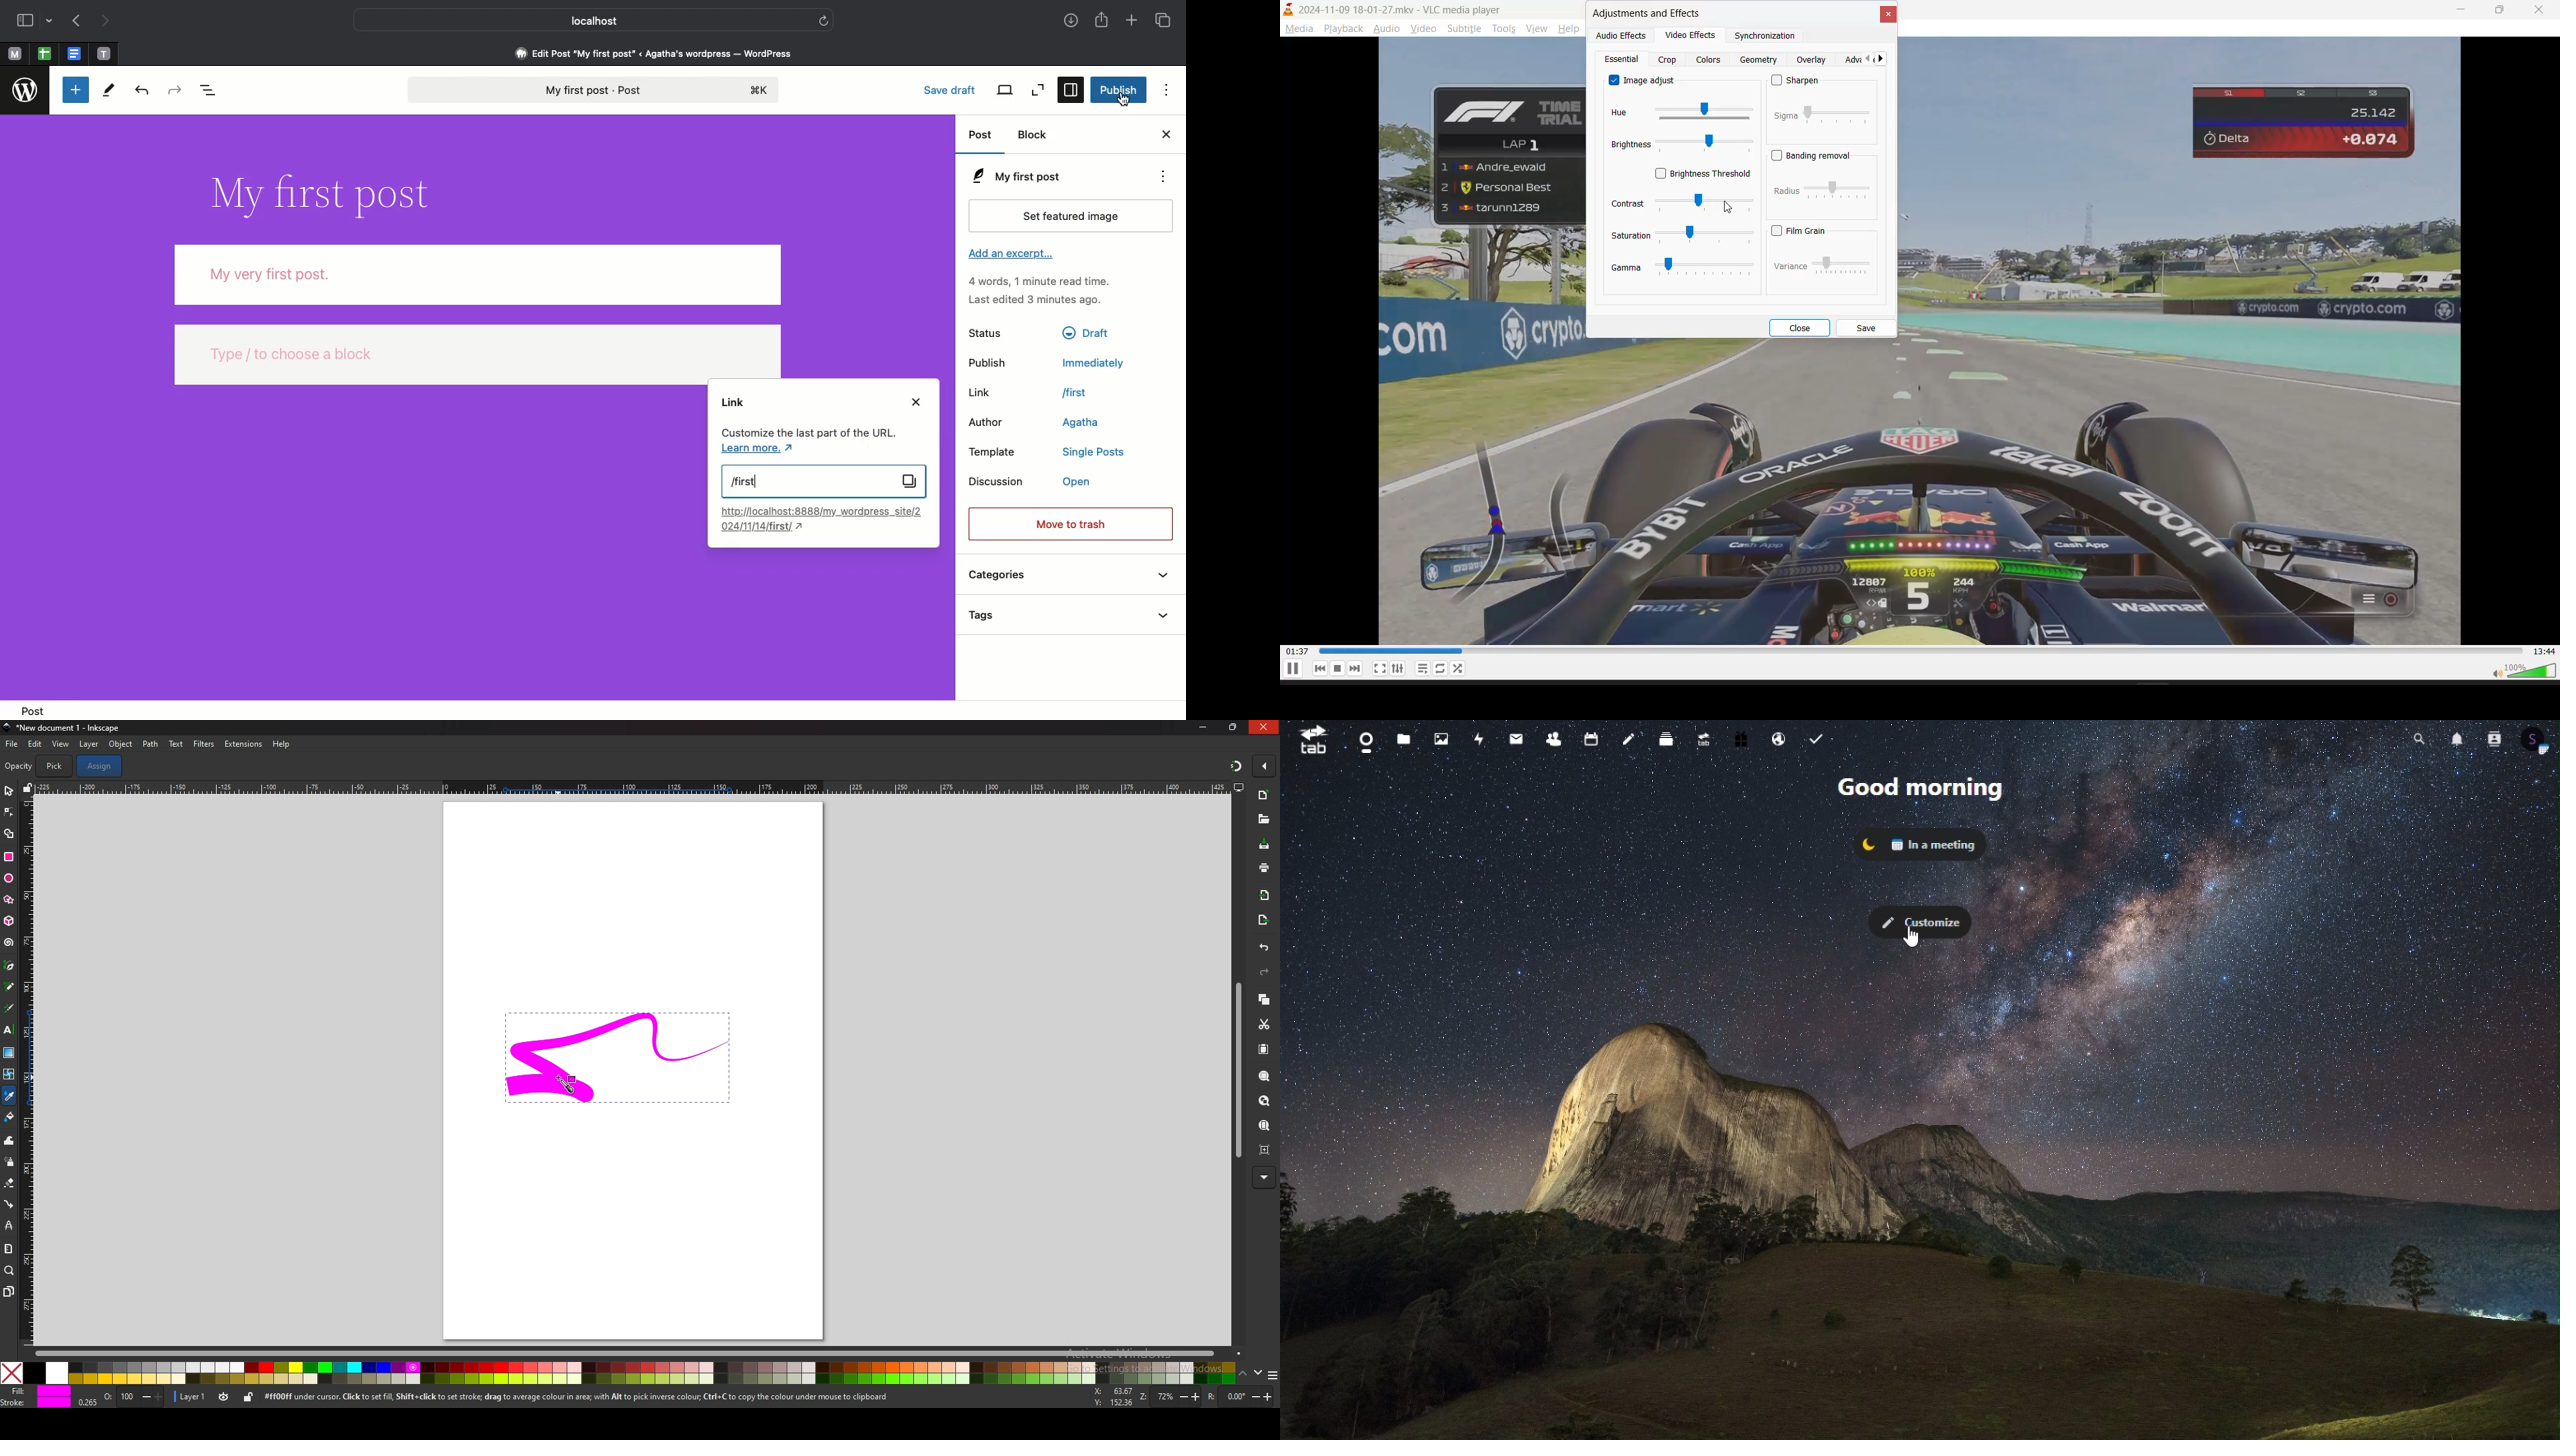 The width and height of the screenshot is (2576, 1456). What do you see at coordinates (2519, 673) in the screenshot?
I see `volume` at bounding box center [2519, 673].